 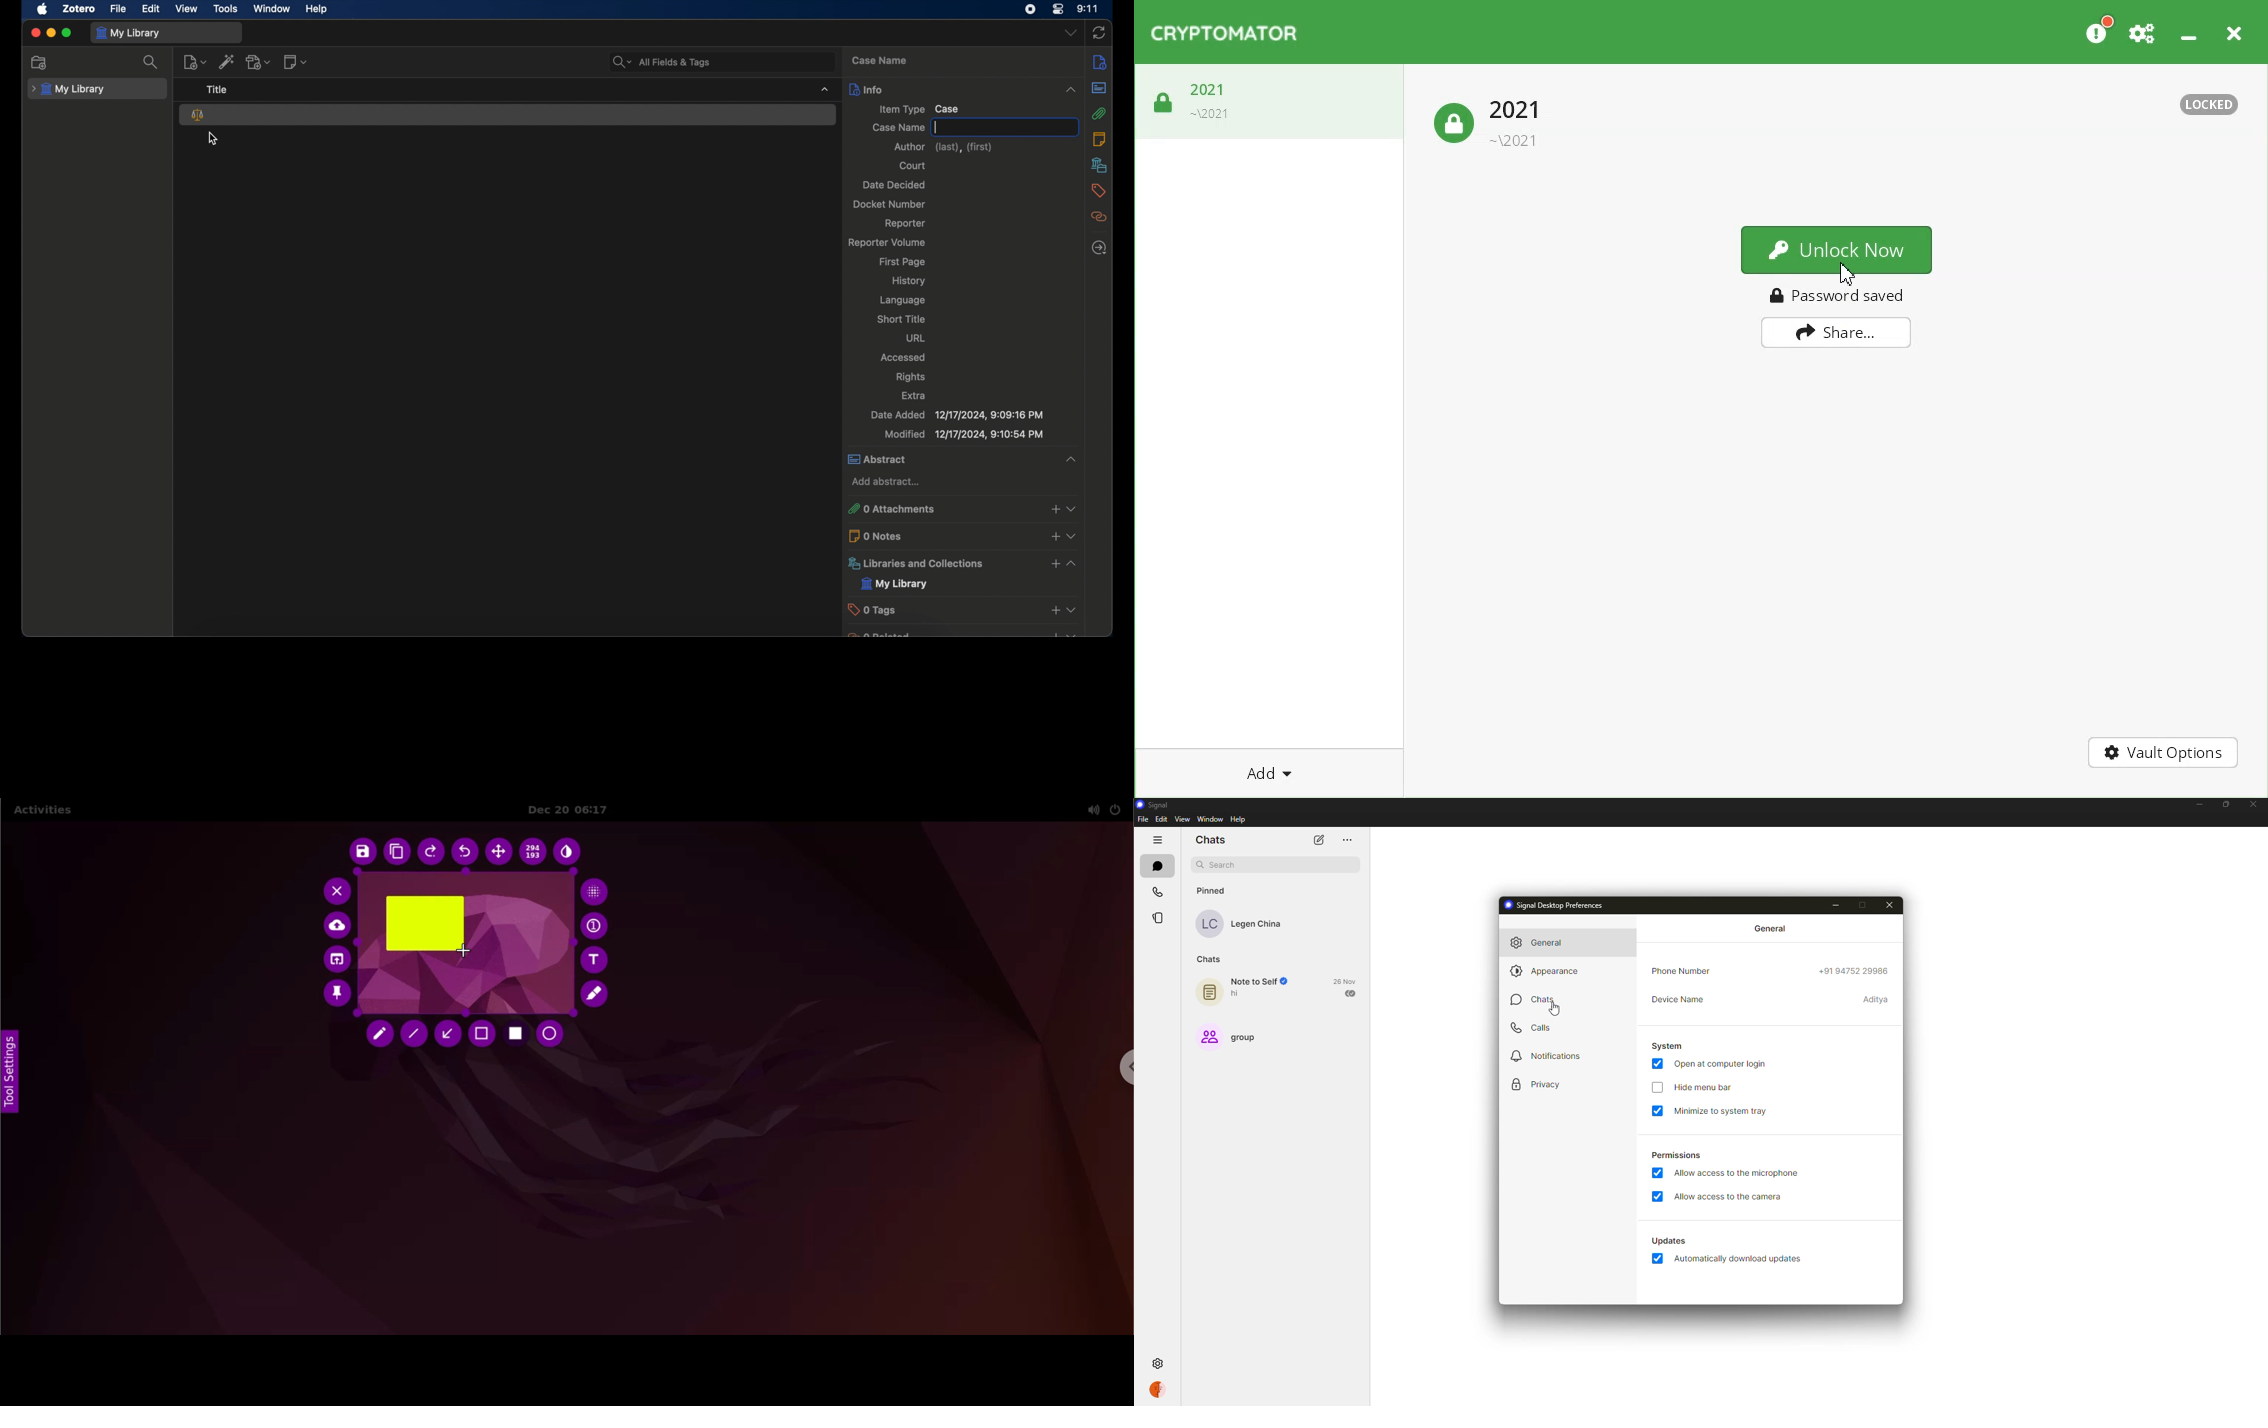 I want to click on case name, so click(x=880, y=60).